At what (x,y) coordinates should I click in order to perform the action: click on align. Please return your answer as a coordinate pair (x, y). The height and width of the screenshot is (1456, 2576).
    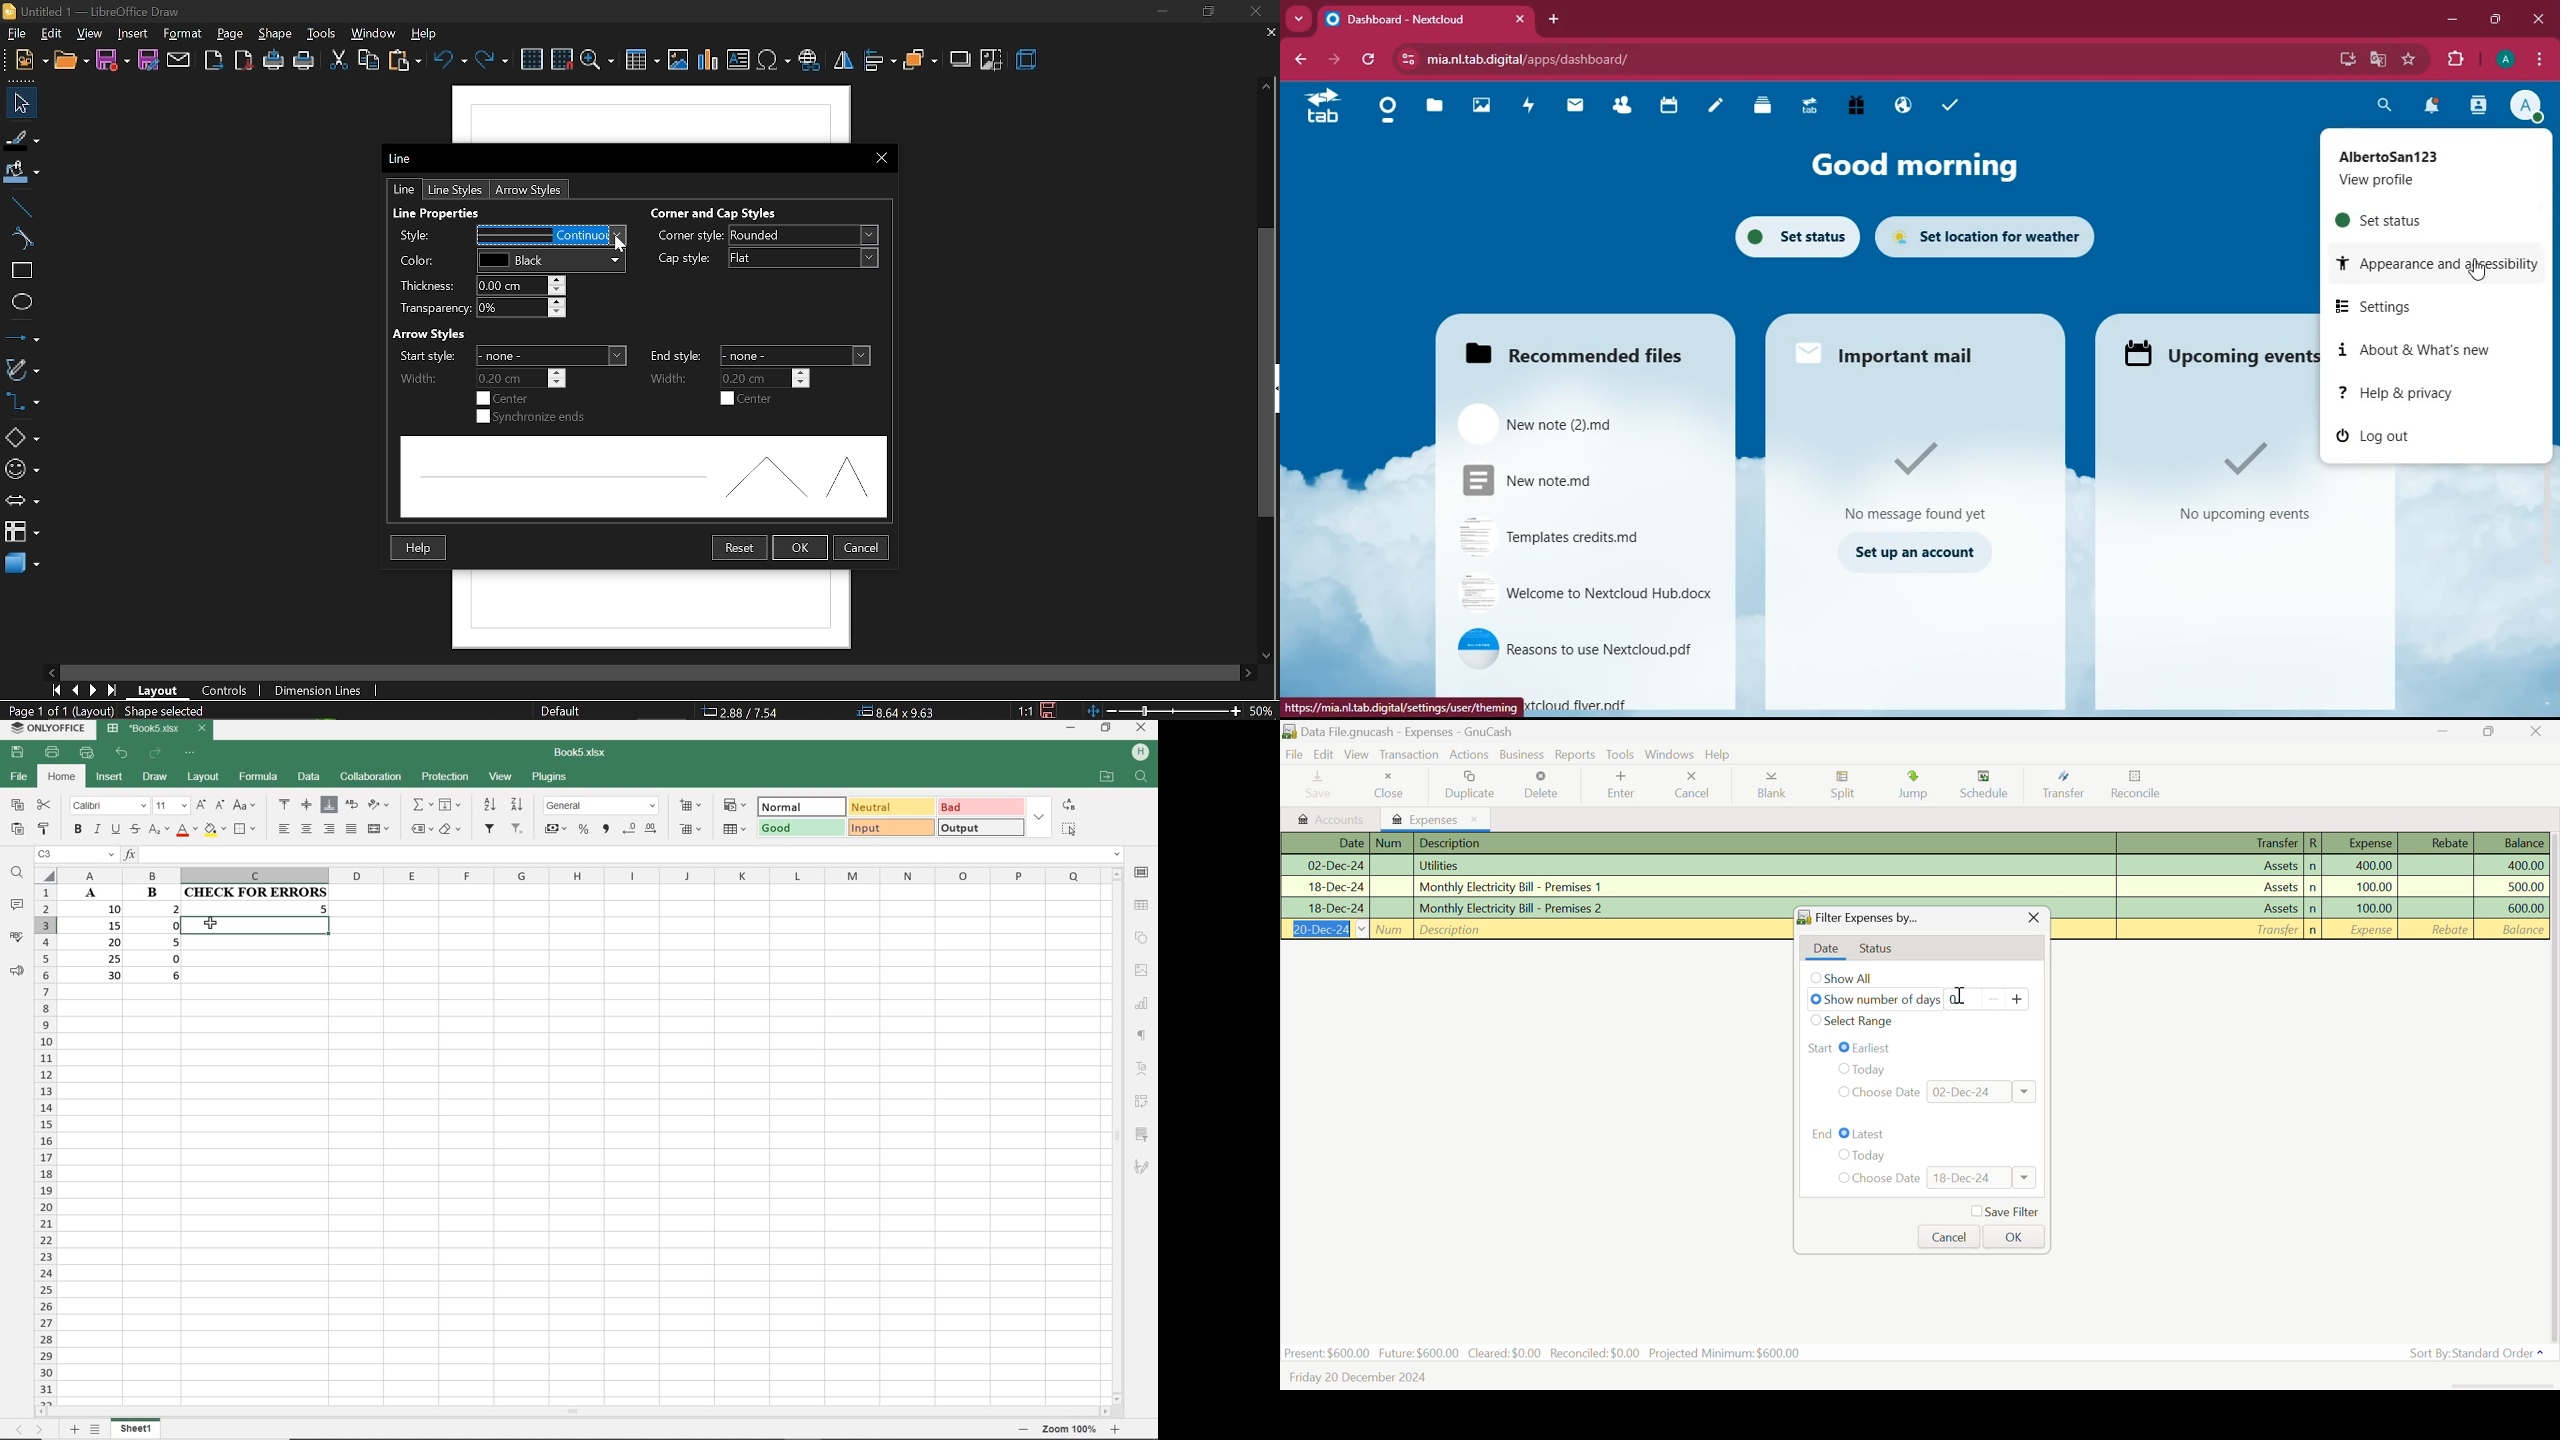
    Looking at the image, I should click on (881, 60).